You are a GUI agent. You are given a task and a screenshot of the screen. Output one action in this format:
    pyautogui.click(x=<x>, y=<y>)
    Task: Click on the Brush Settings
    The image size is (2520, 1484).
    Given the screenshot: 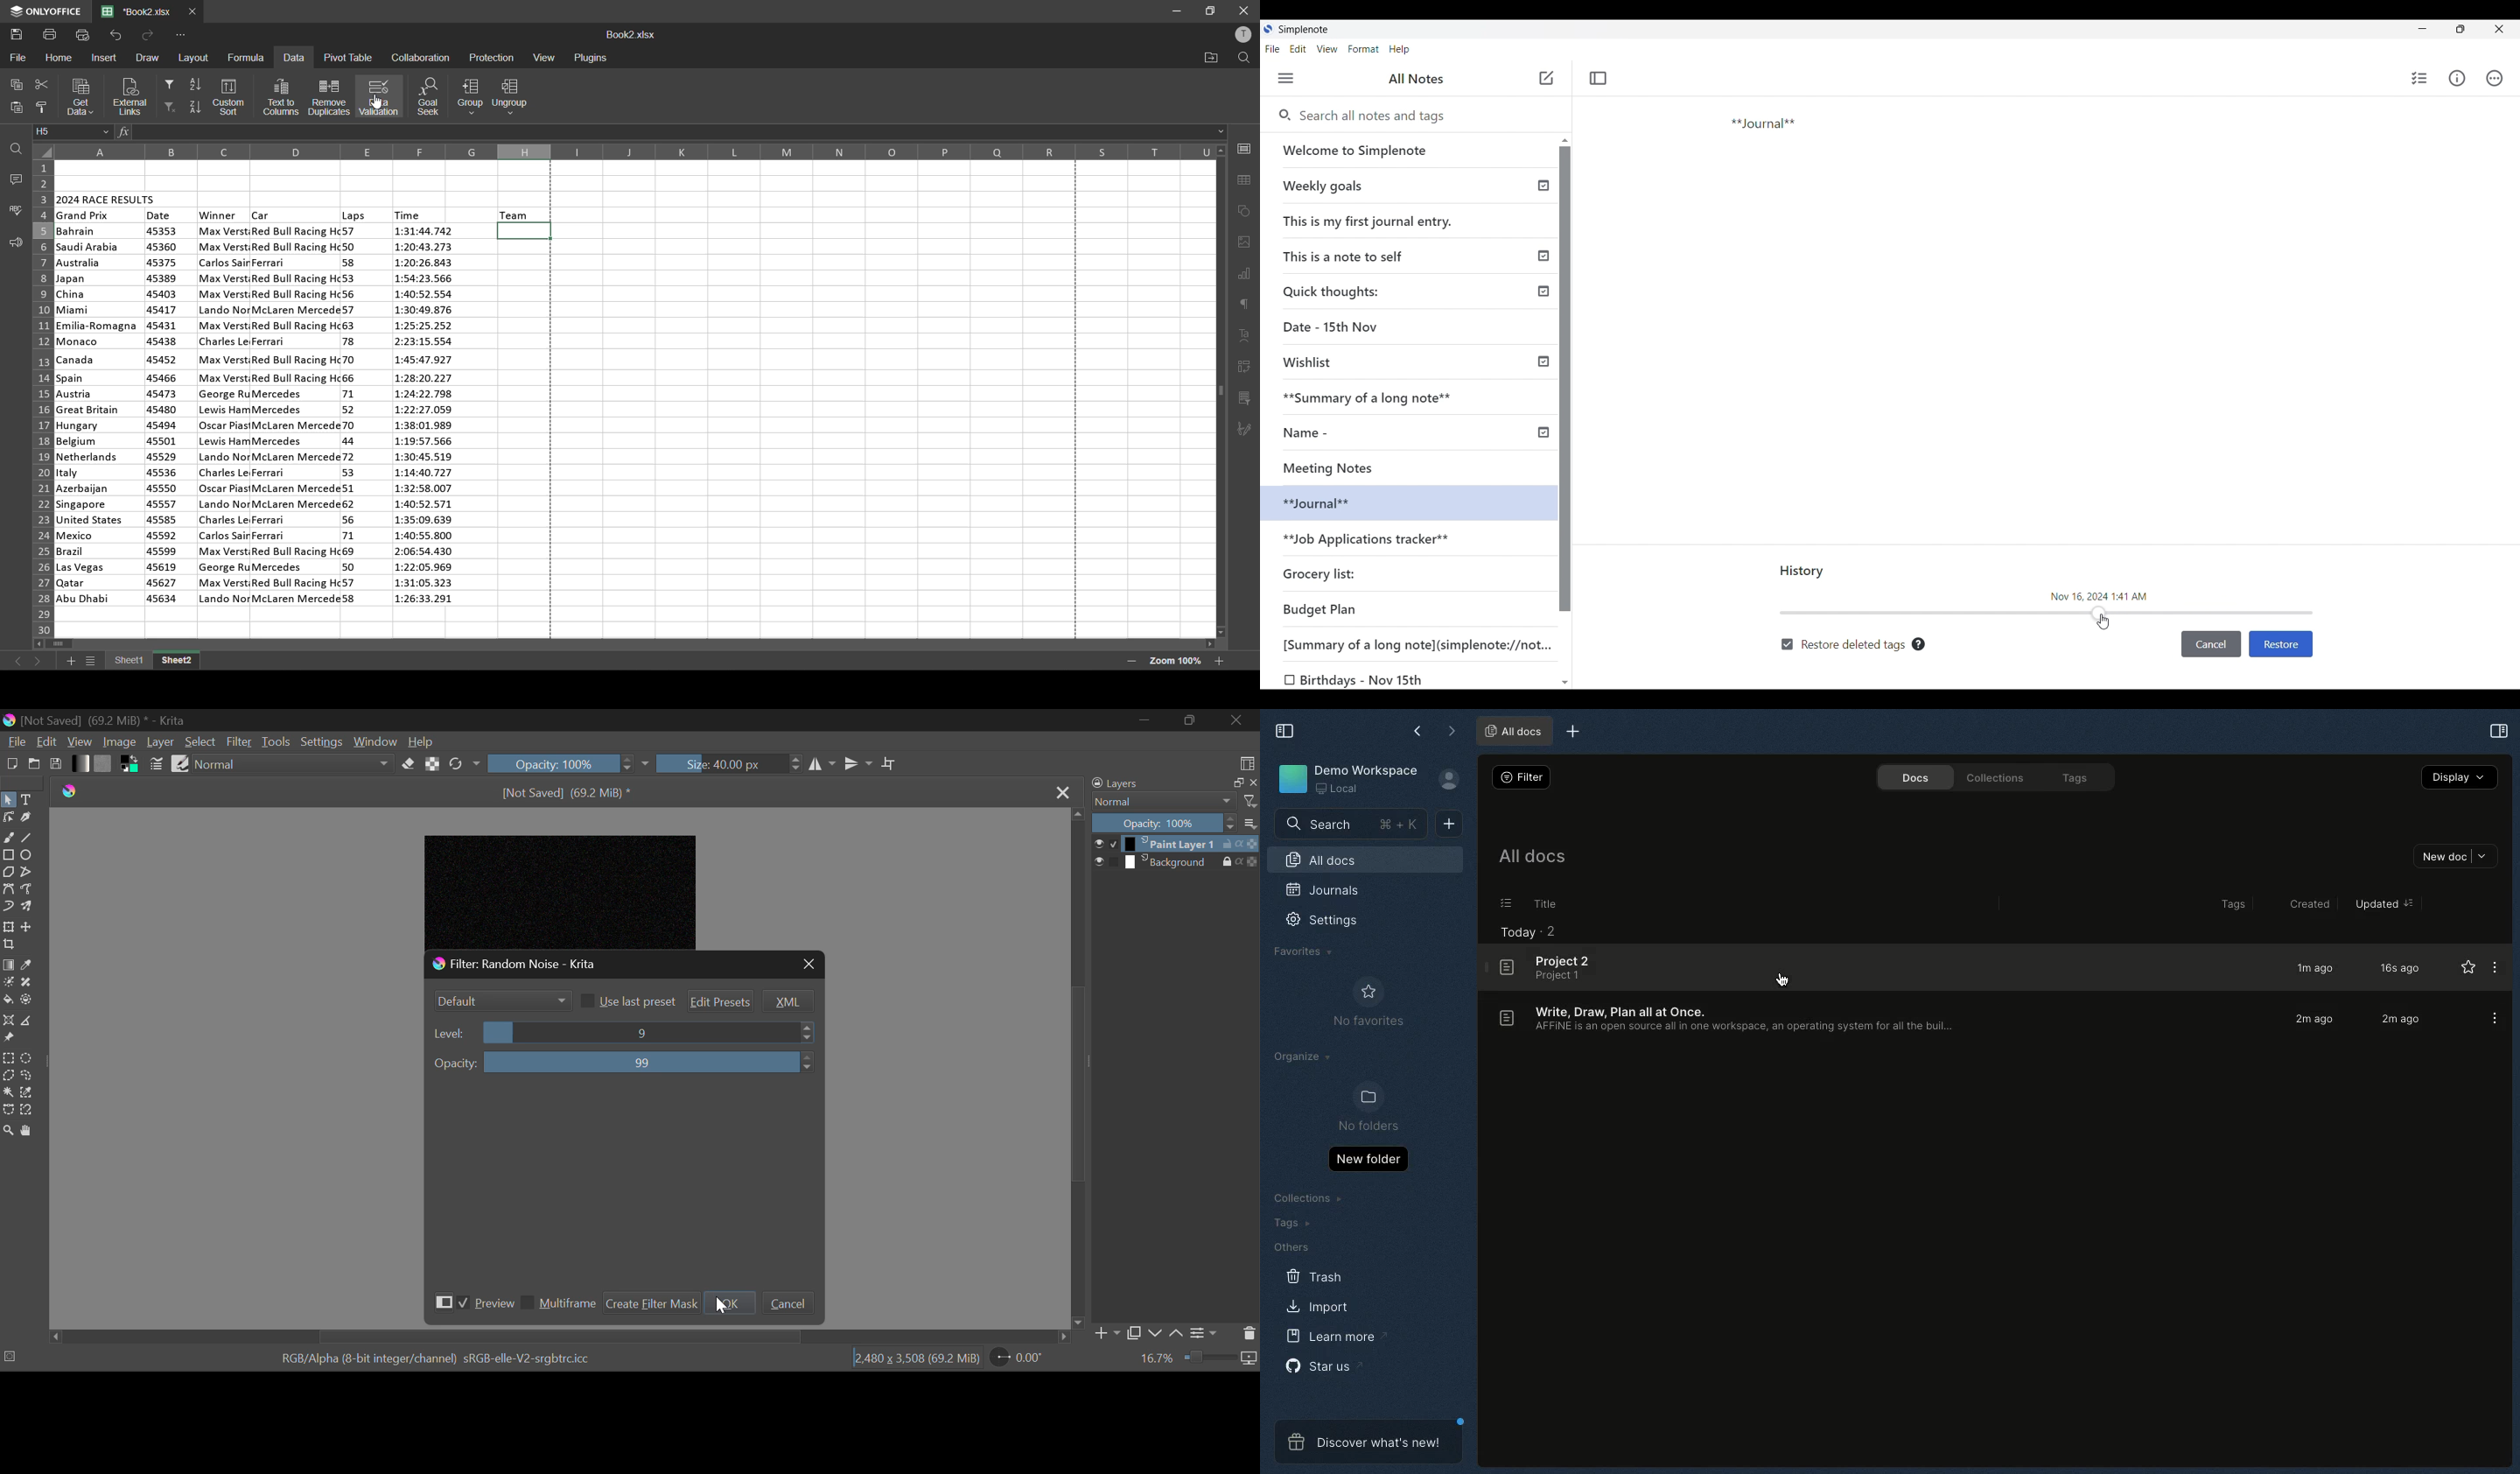 What is the action you would take?
    pyautogui.click(x=158, y=764)
    